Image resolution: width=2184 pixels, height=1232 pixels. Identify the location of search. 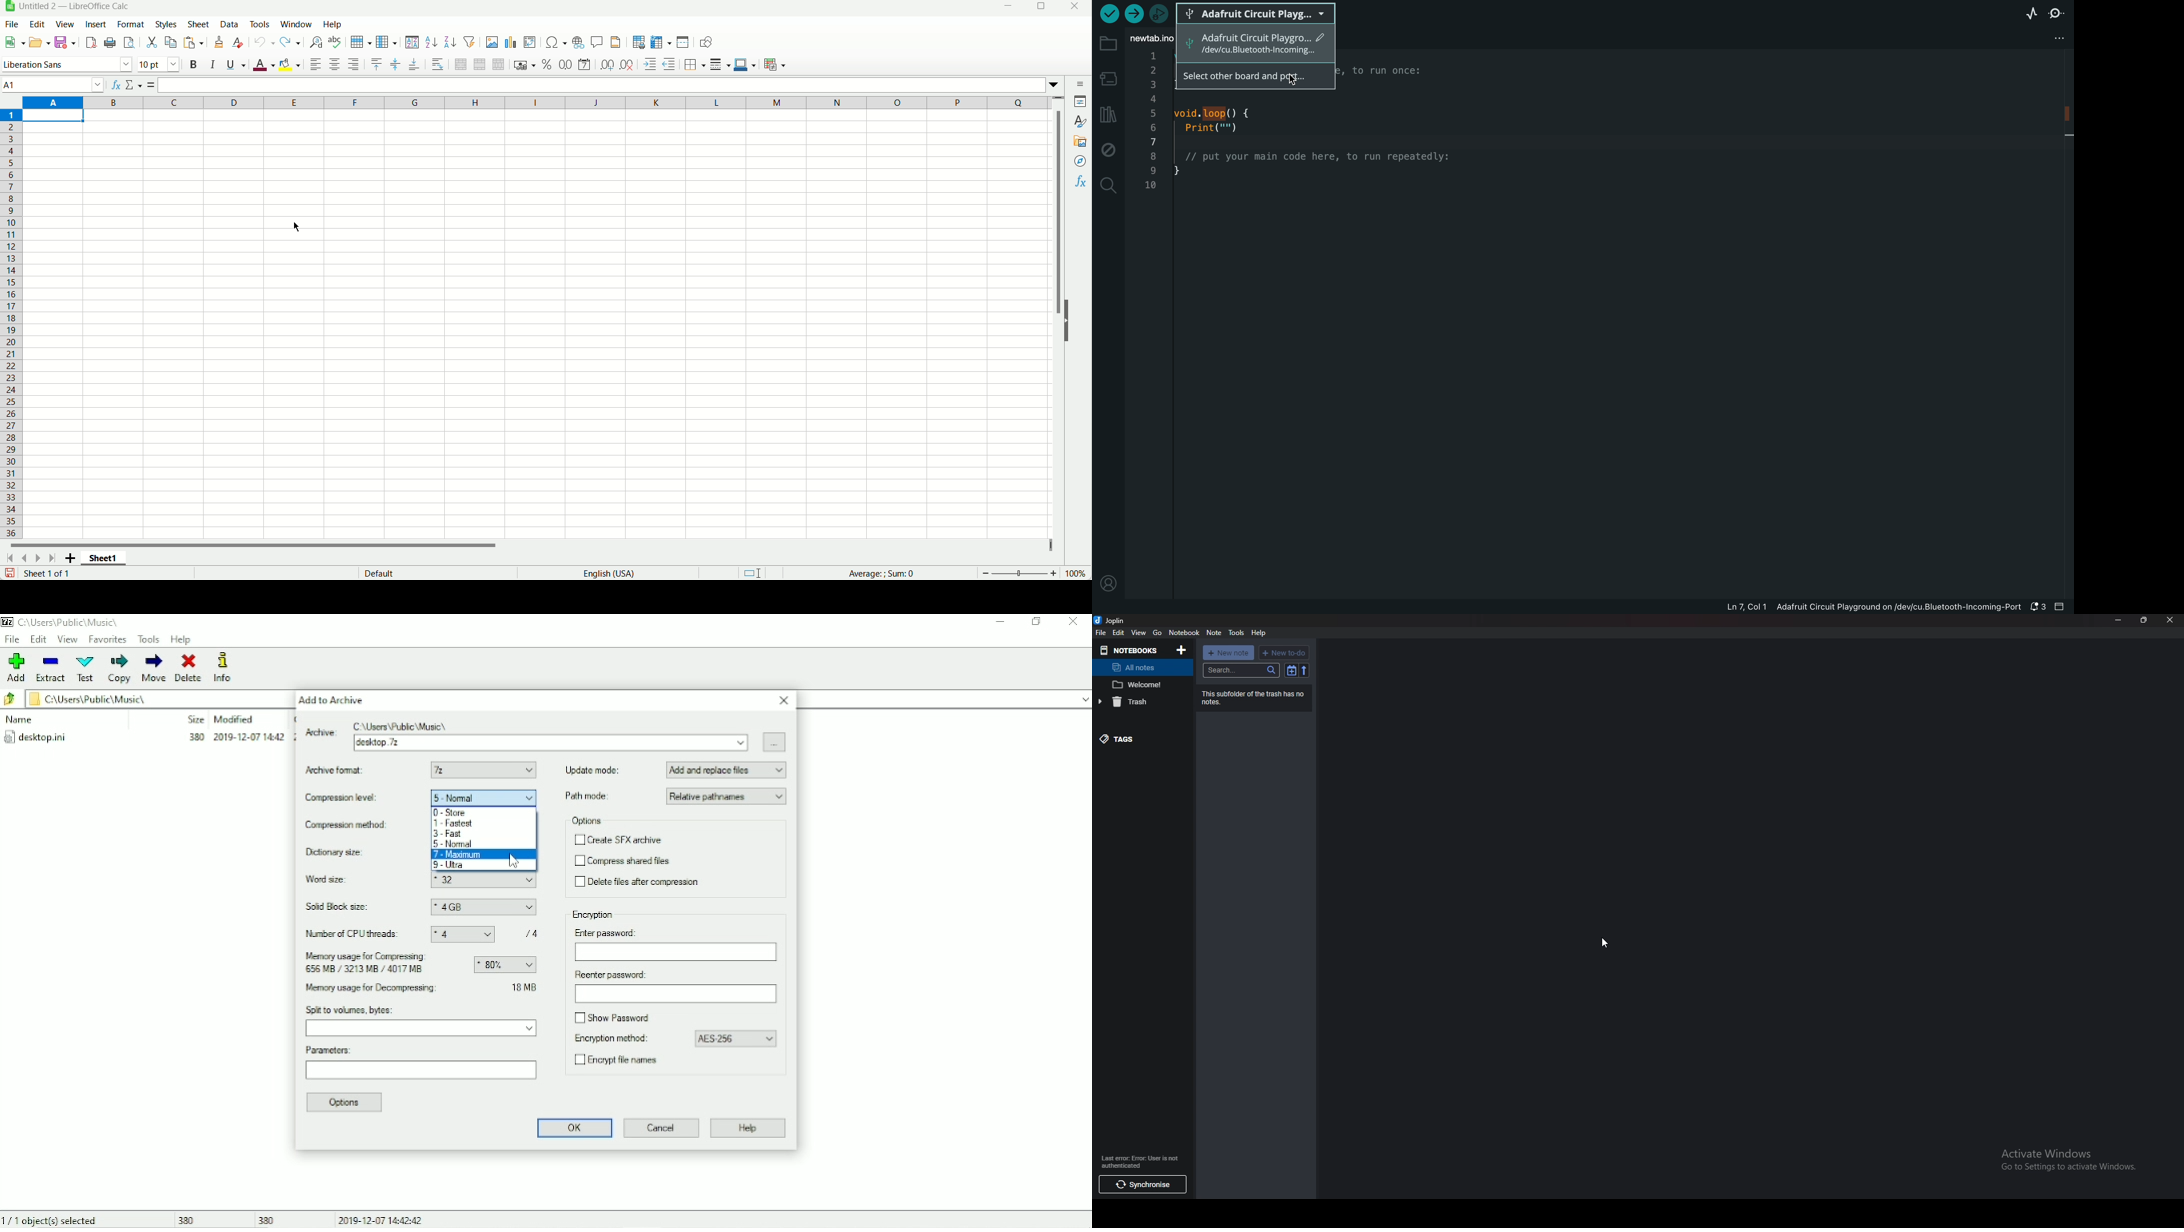
(1108, 185).